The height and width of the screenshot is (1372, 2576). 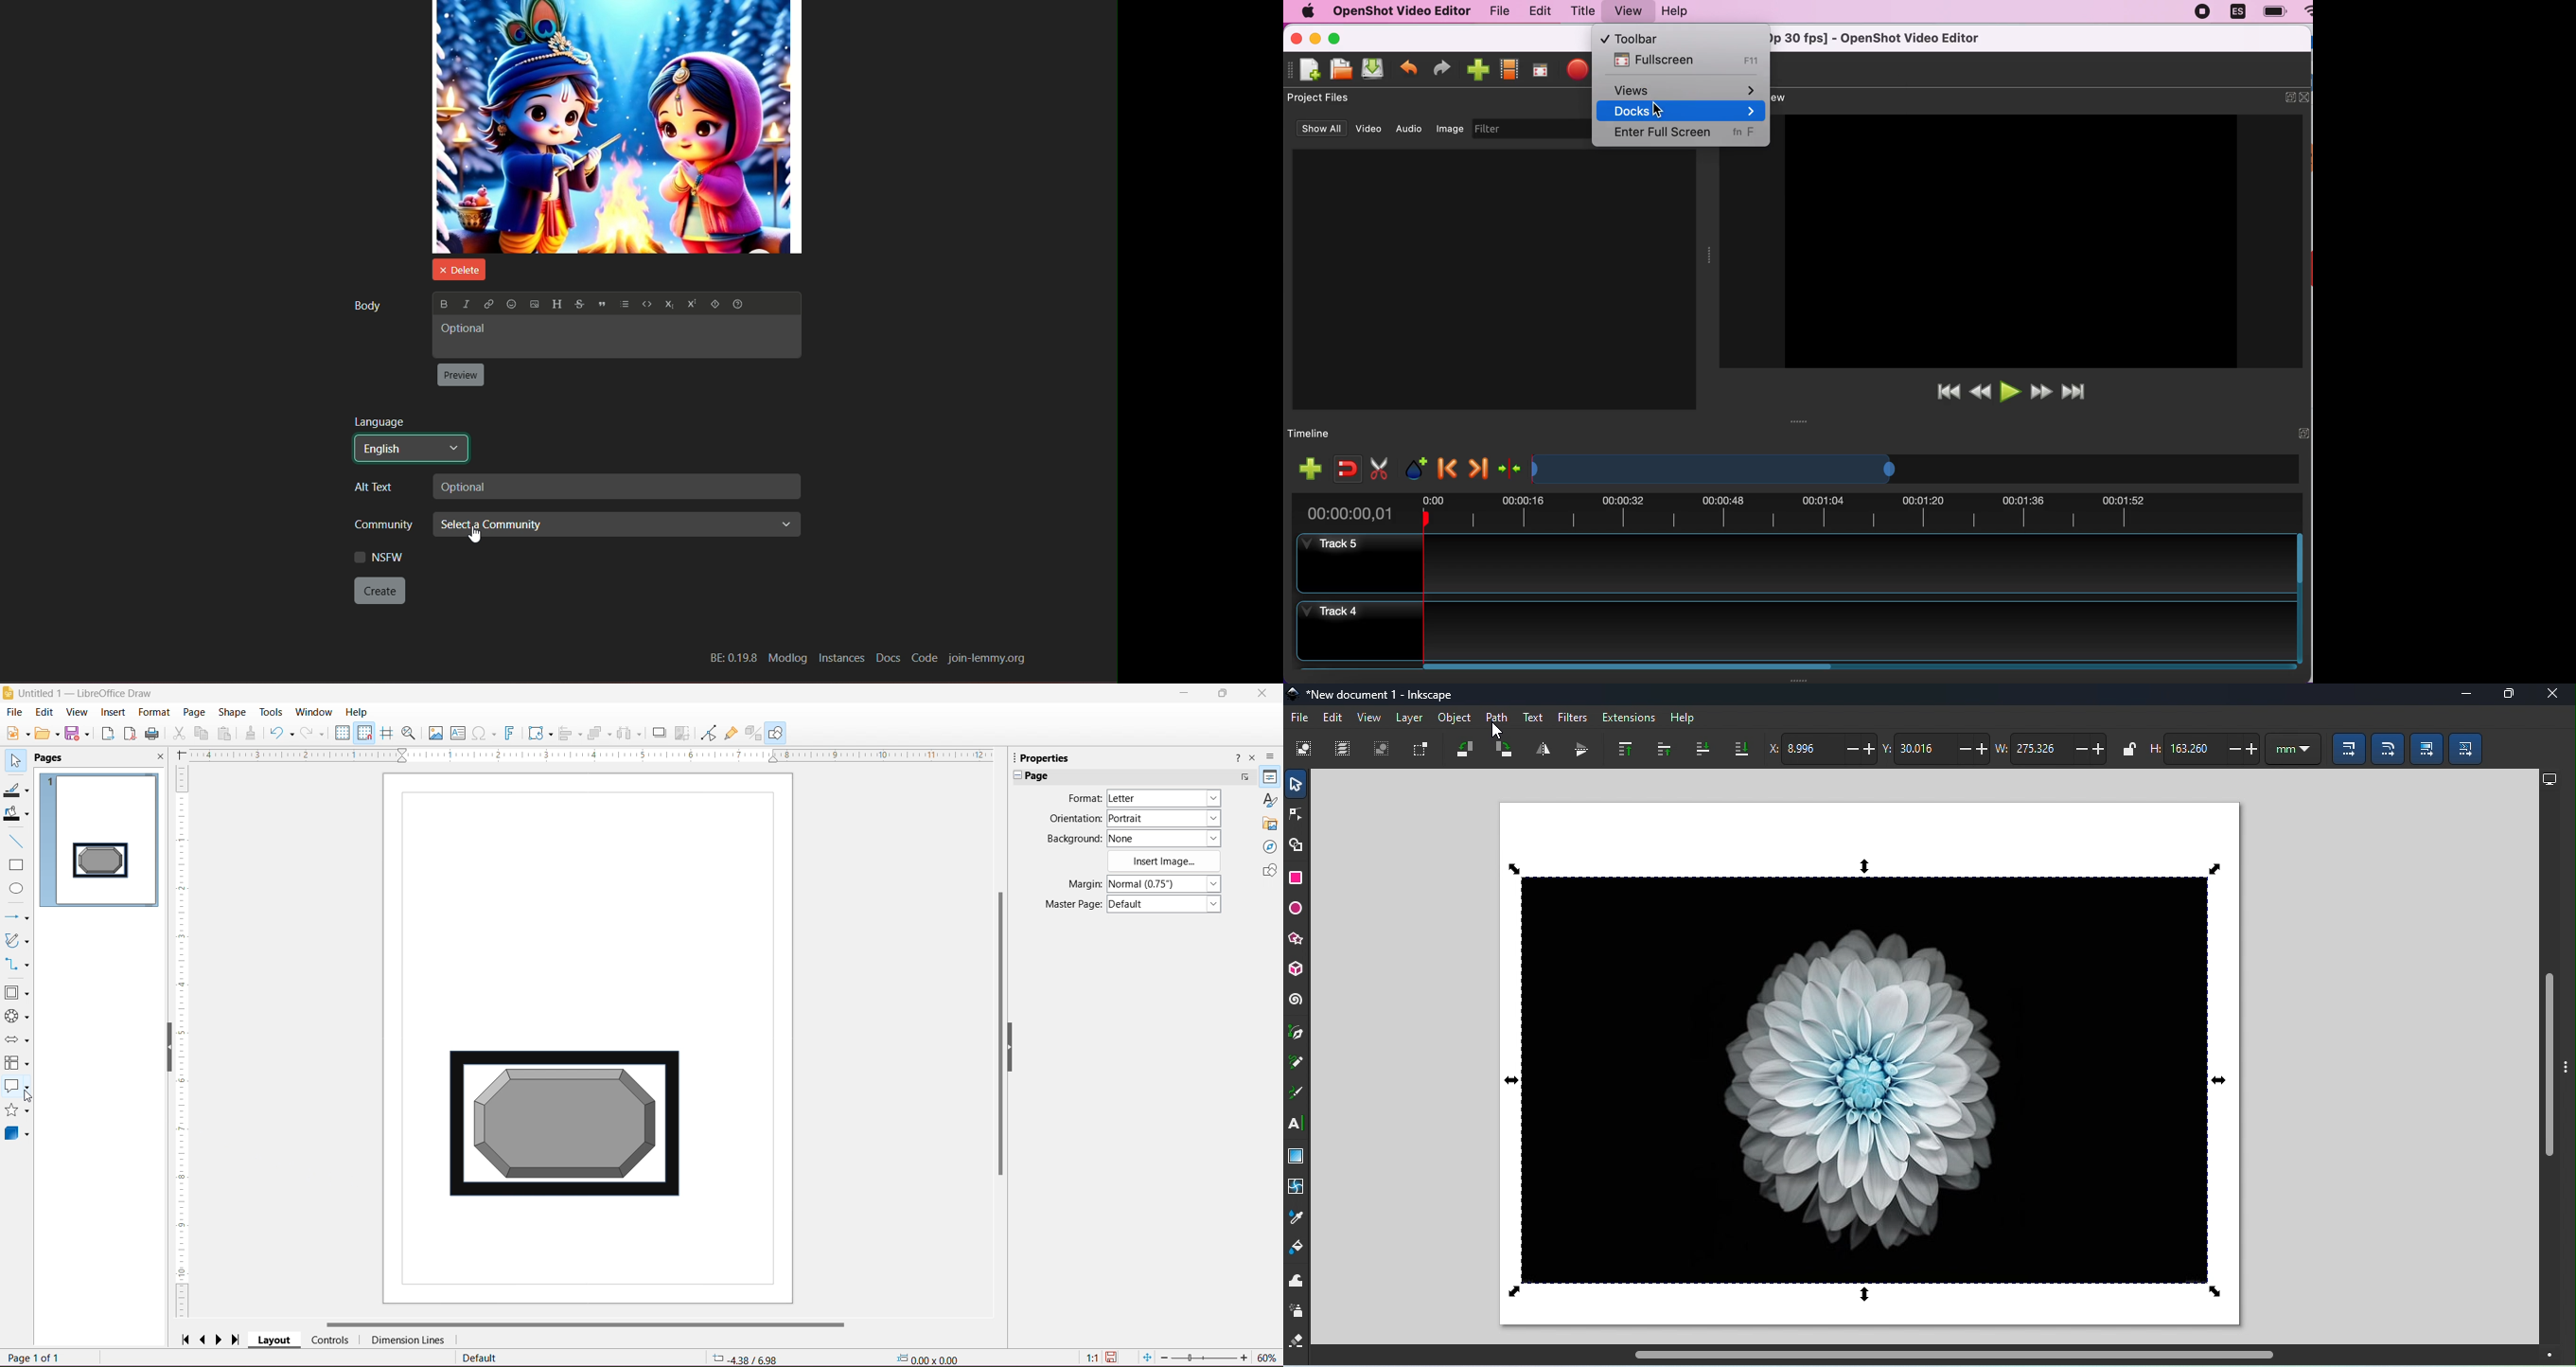 What do you see at coordinates (1382, 751) in the screenshot?
I see `Deselect any selected objects` at bounding box center [1382, 751].